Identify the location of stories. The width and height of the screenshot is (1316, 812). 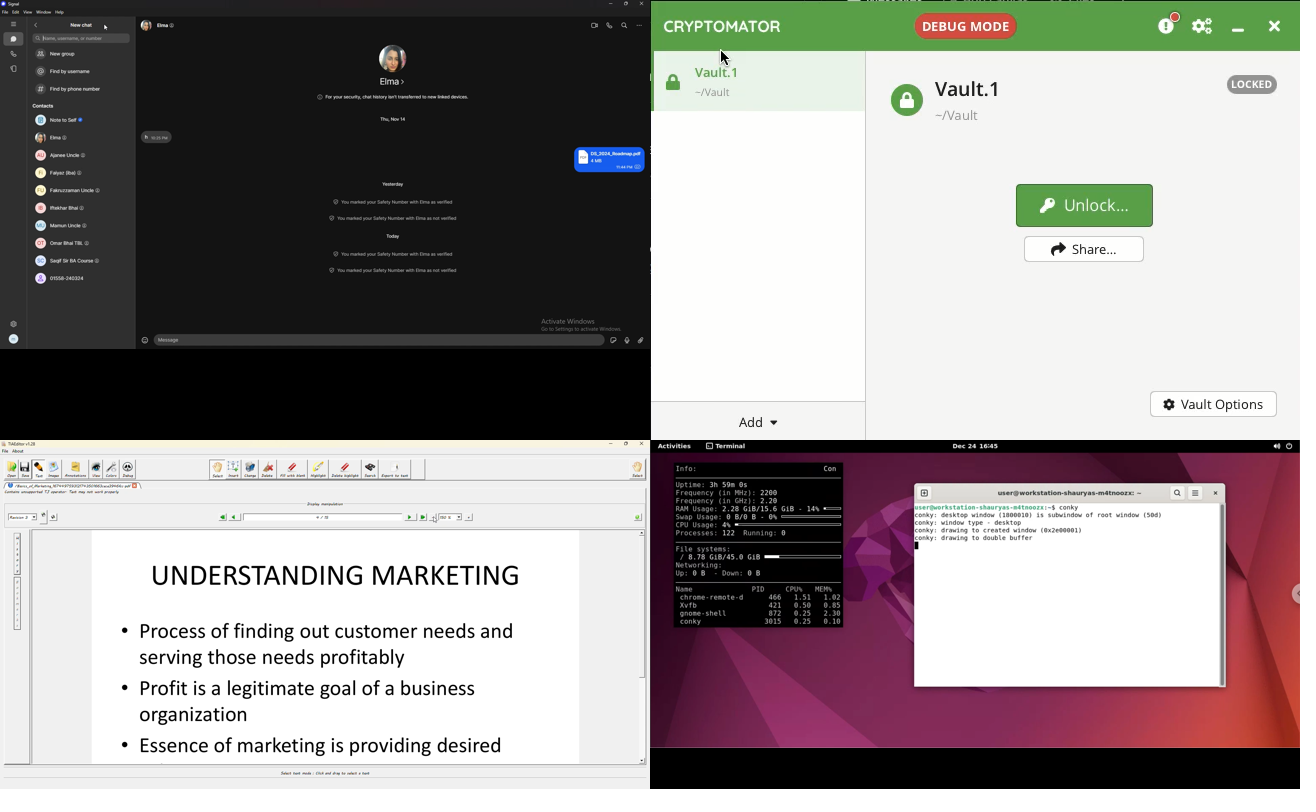
(13, 68).